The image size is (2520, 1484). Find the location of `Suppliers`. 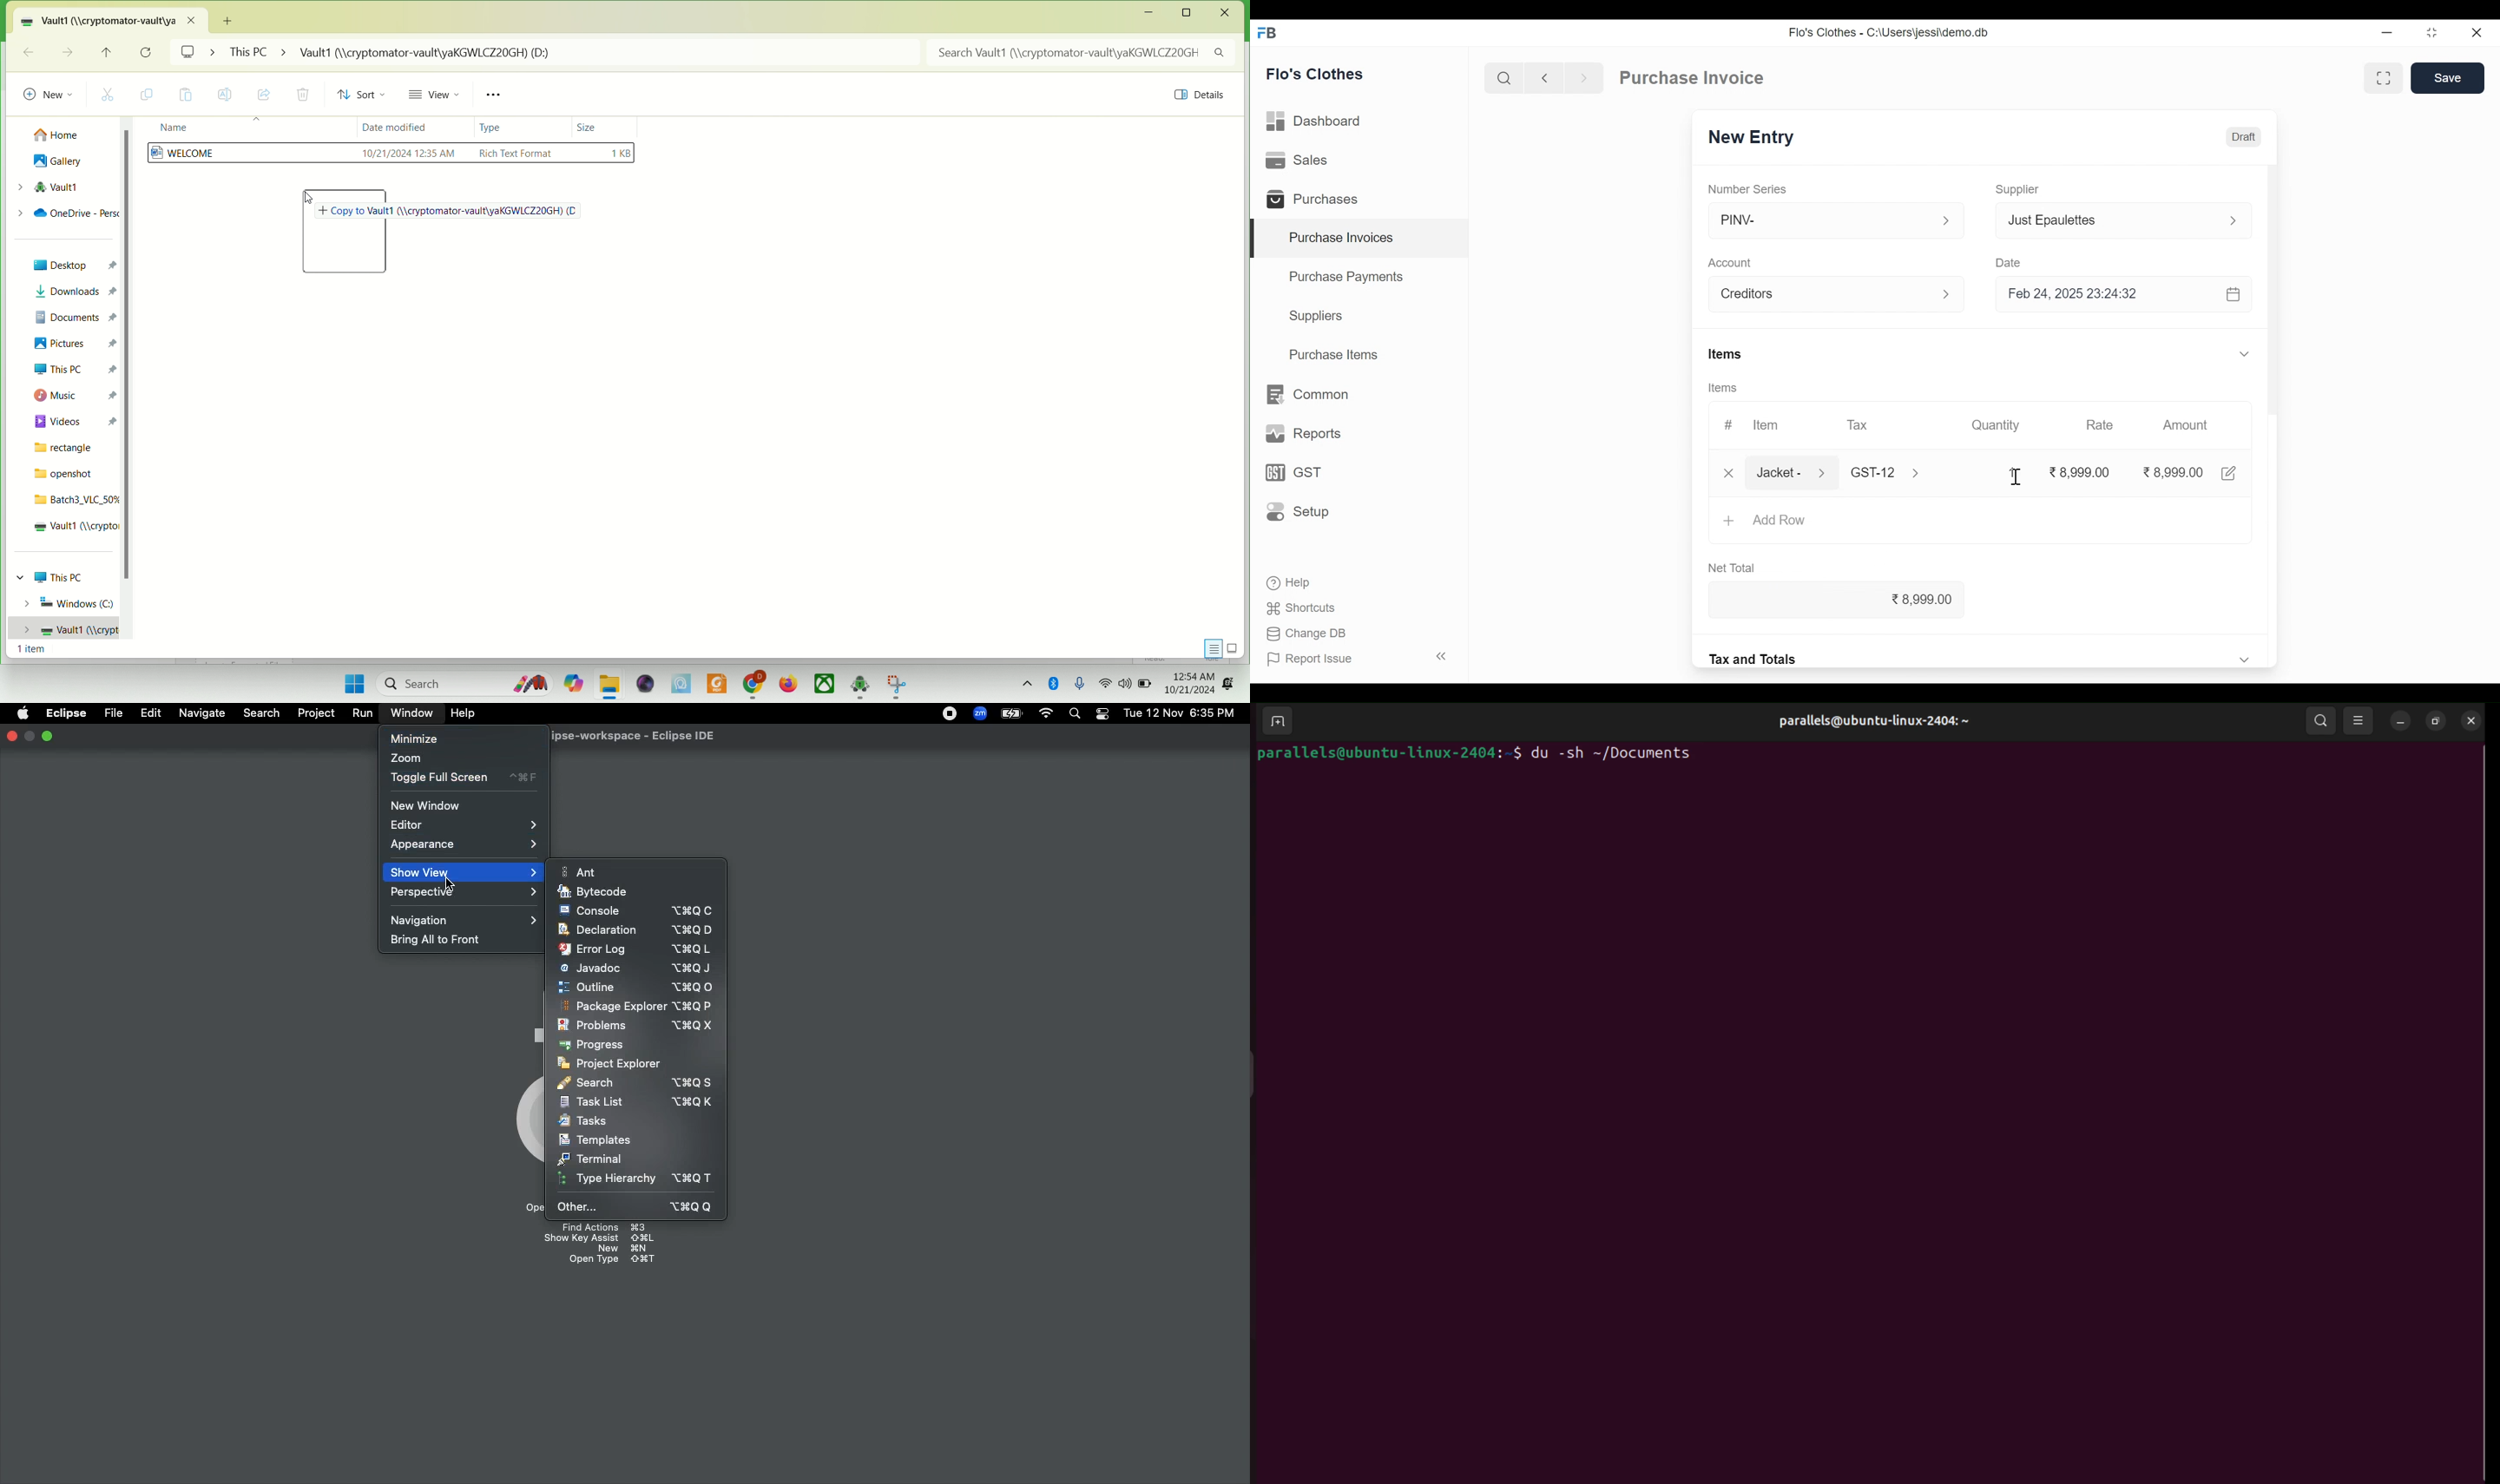

Suppliers is located at coordinates (1318, 318).